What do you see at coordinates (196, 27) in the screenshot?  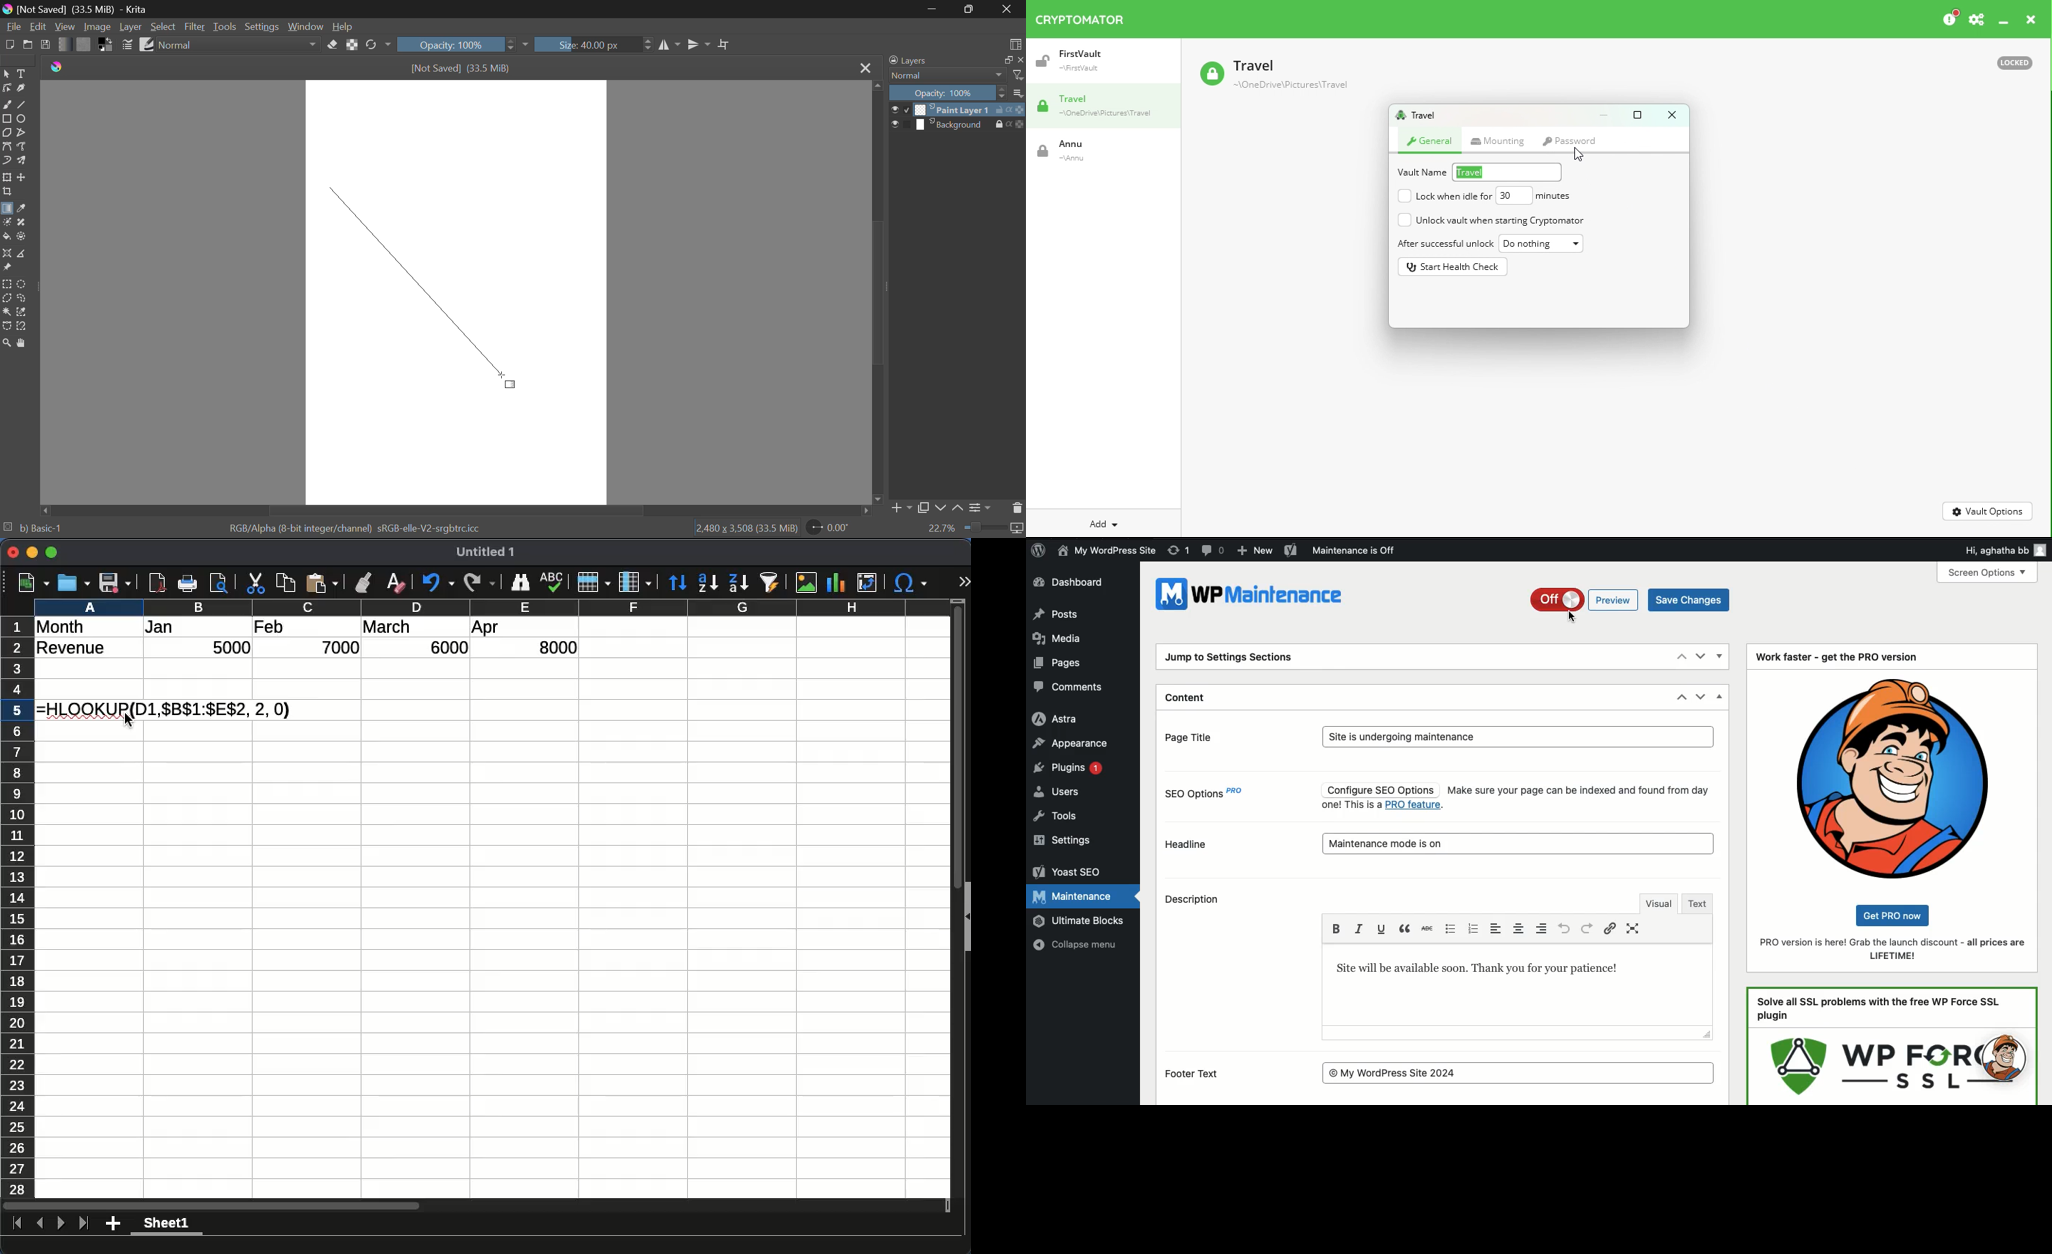 I see `Filter` at bounding box center [196, 27].